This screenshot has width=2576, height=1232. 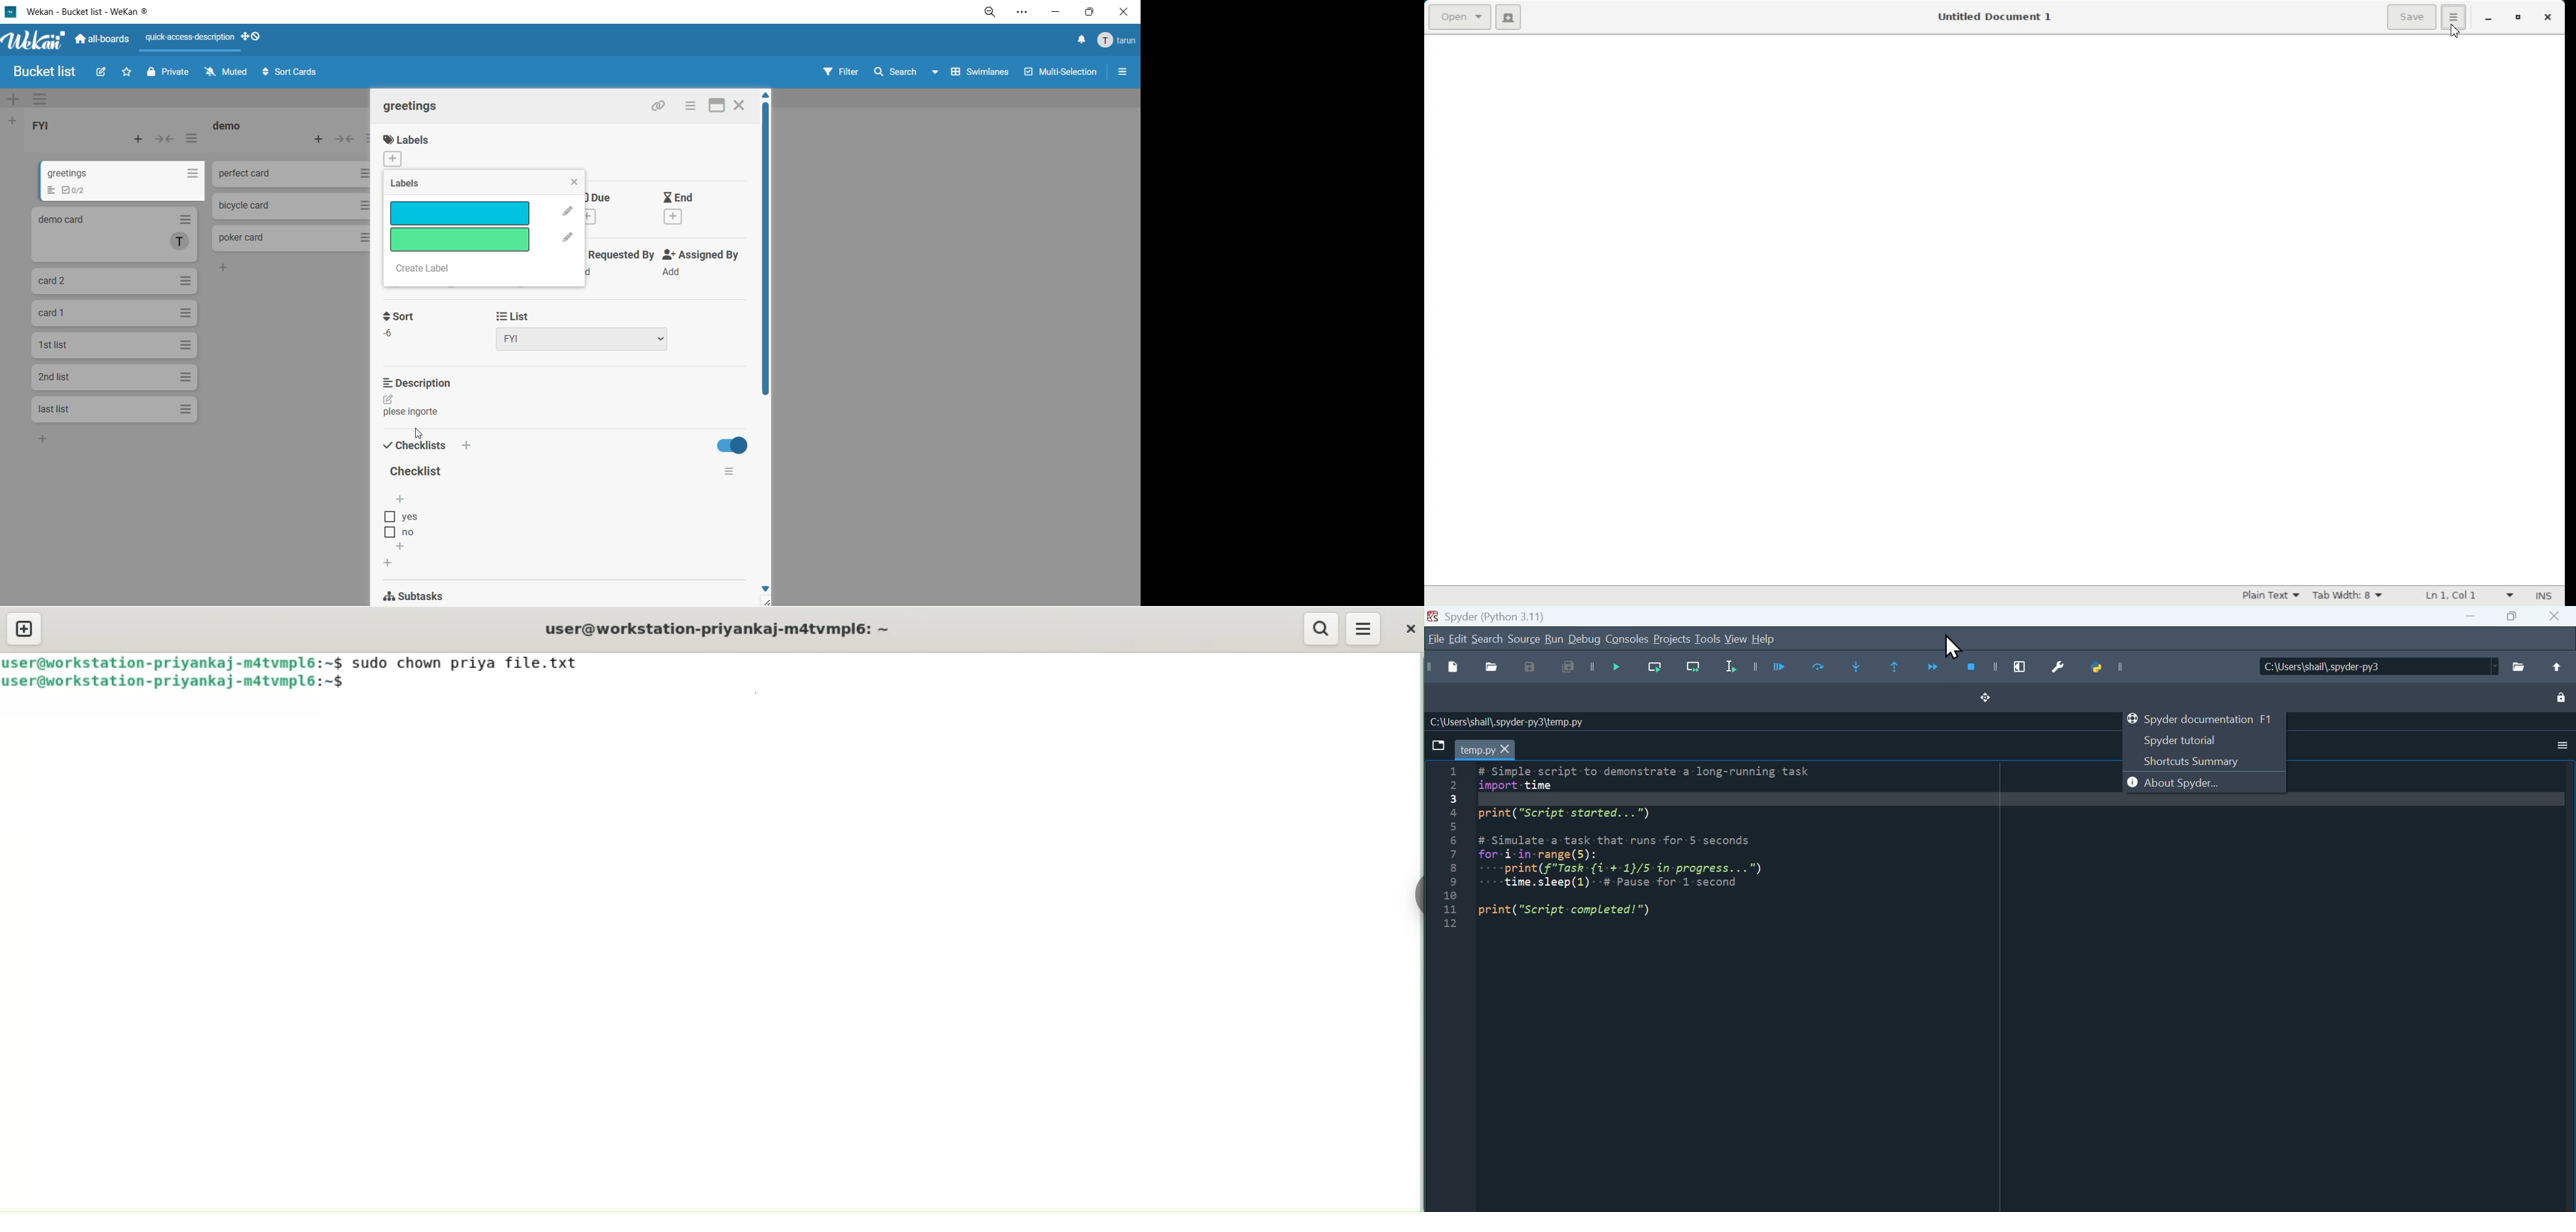 I want to click on Run current line and go to the next one, so click(x=1694, y=669).